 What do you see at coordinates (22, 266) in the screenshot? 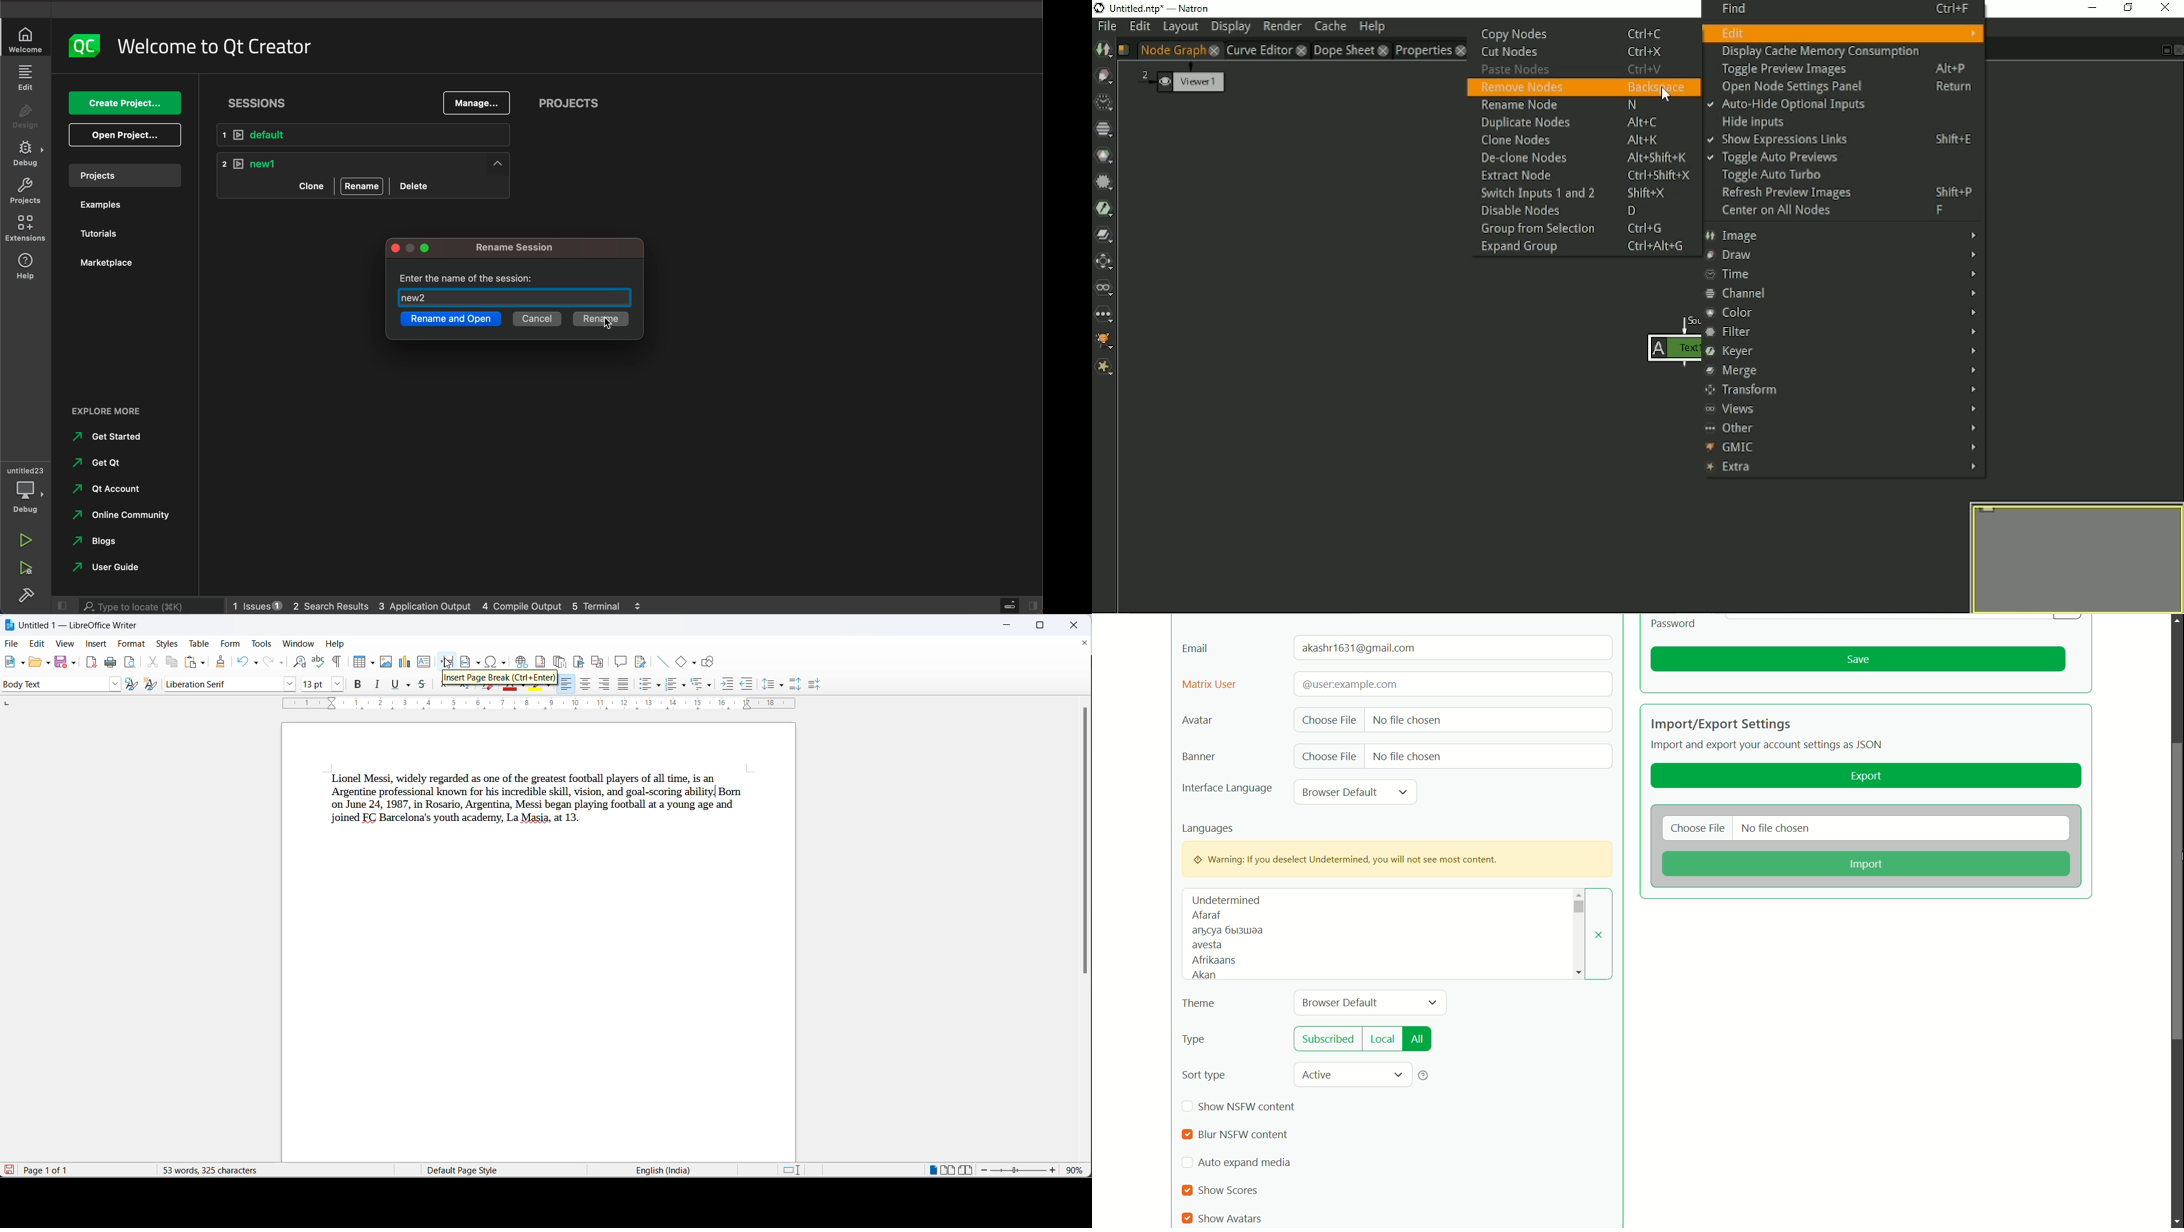
I see `help` at bounding box center [22, 266].